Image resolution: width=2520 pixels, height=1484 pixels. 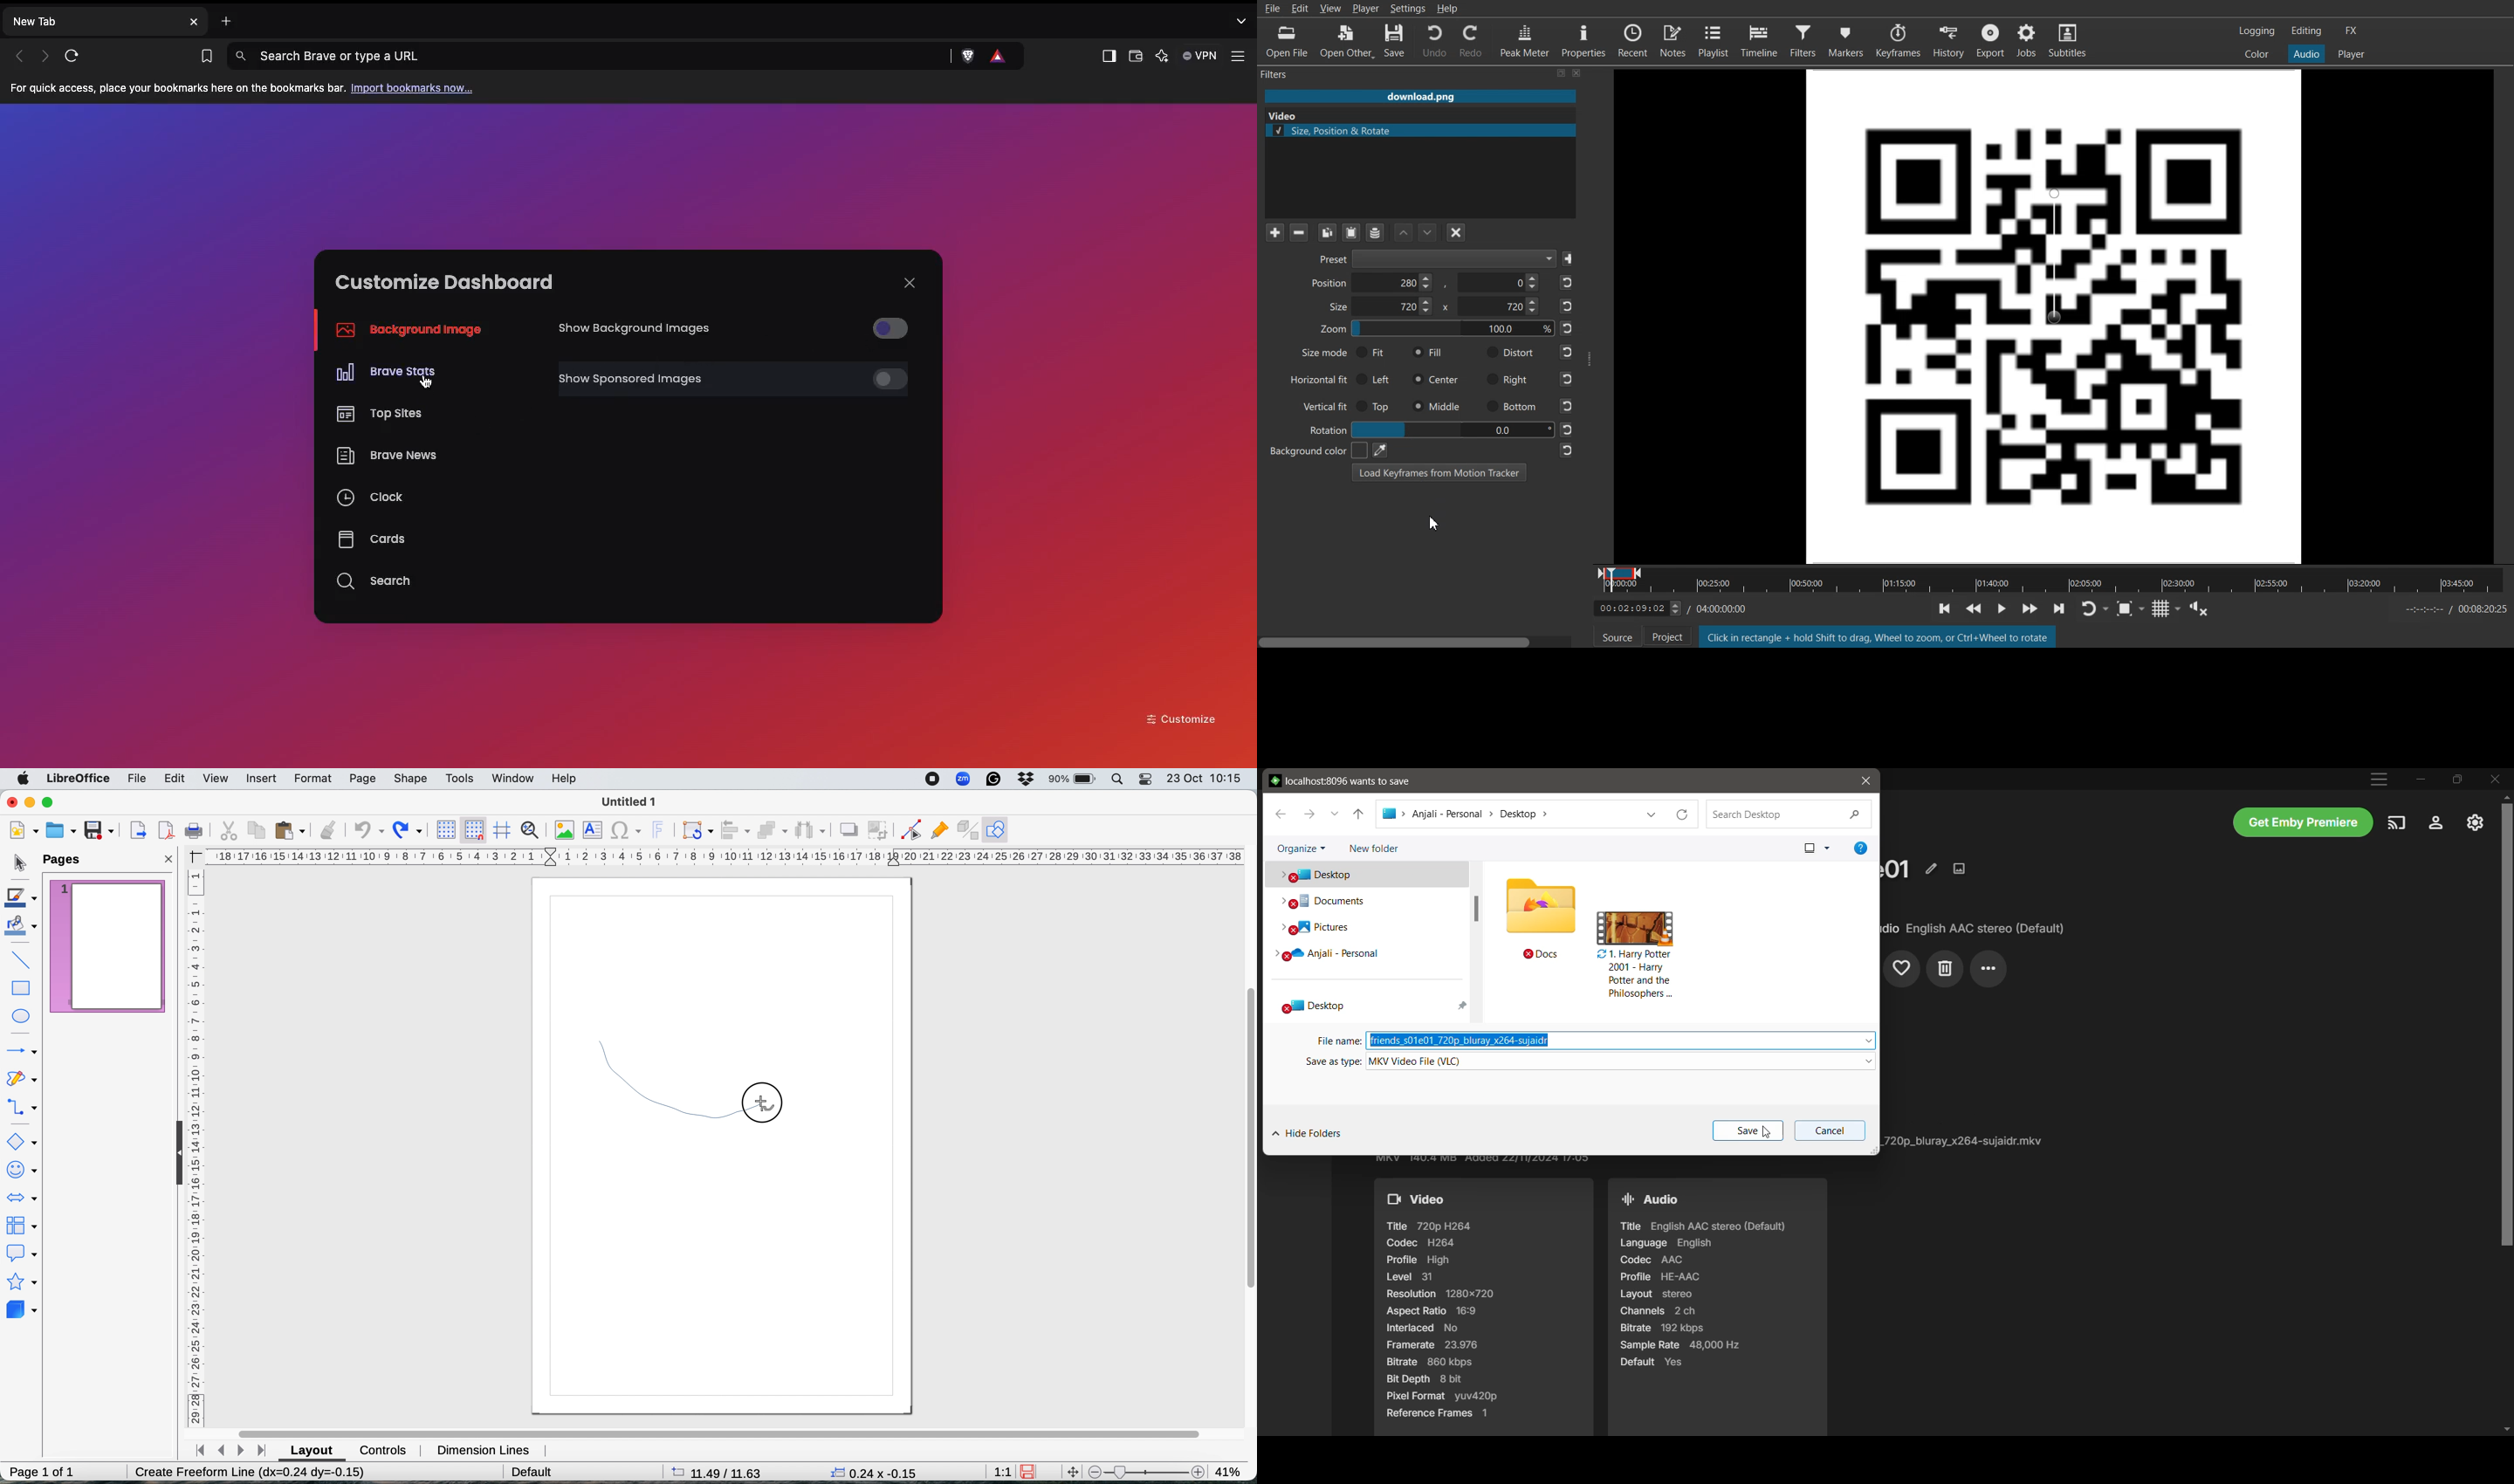 What do you see at coordinates (20, 897) in the screenshot?
I see `line color` at bounding box center [20, 897].